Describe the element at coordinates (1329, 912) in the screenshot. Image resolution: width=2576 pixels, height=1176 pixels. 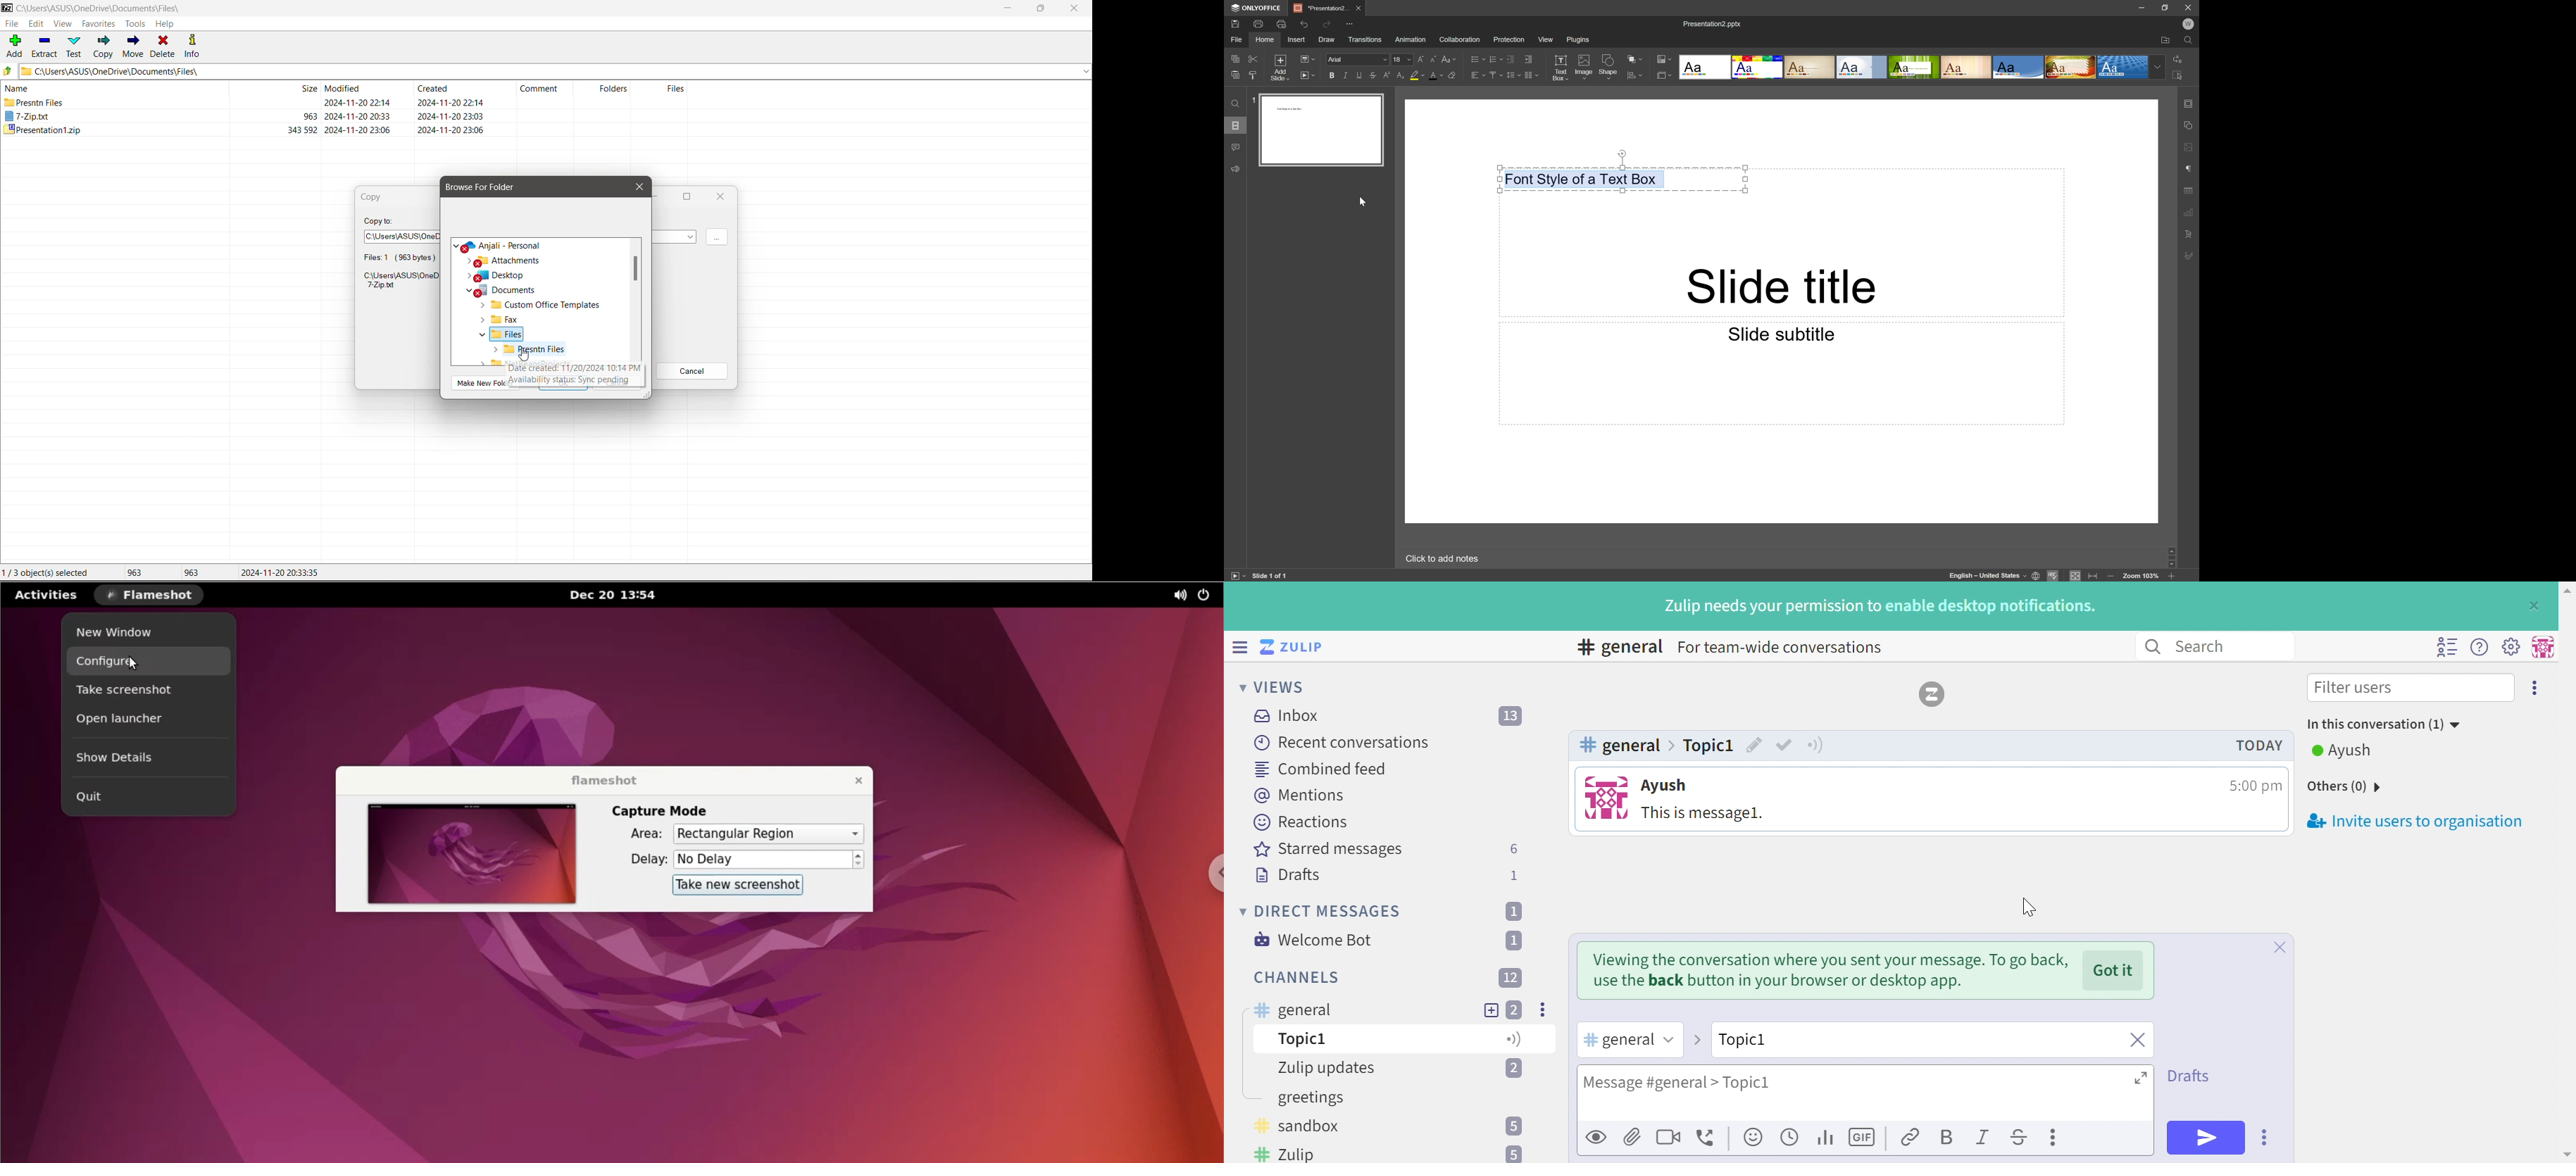
I see `DIRECT MESSAGES` at that location.